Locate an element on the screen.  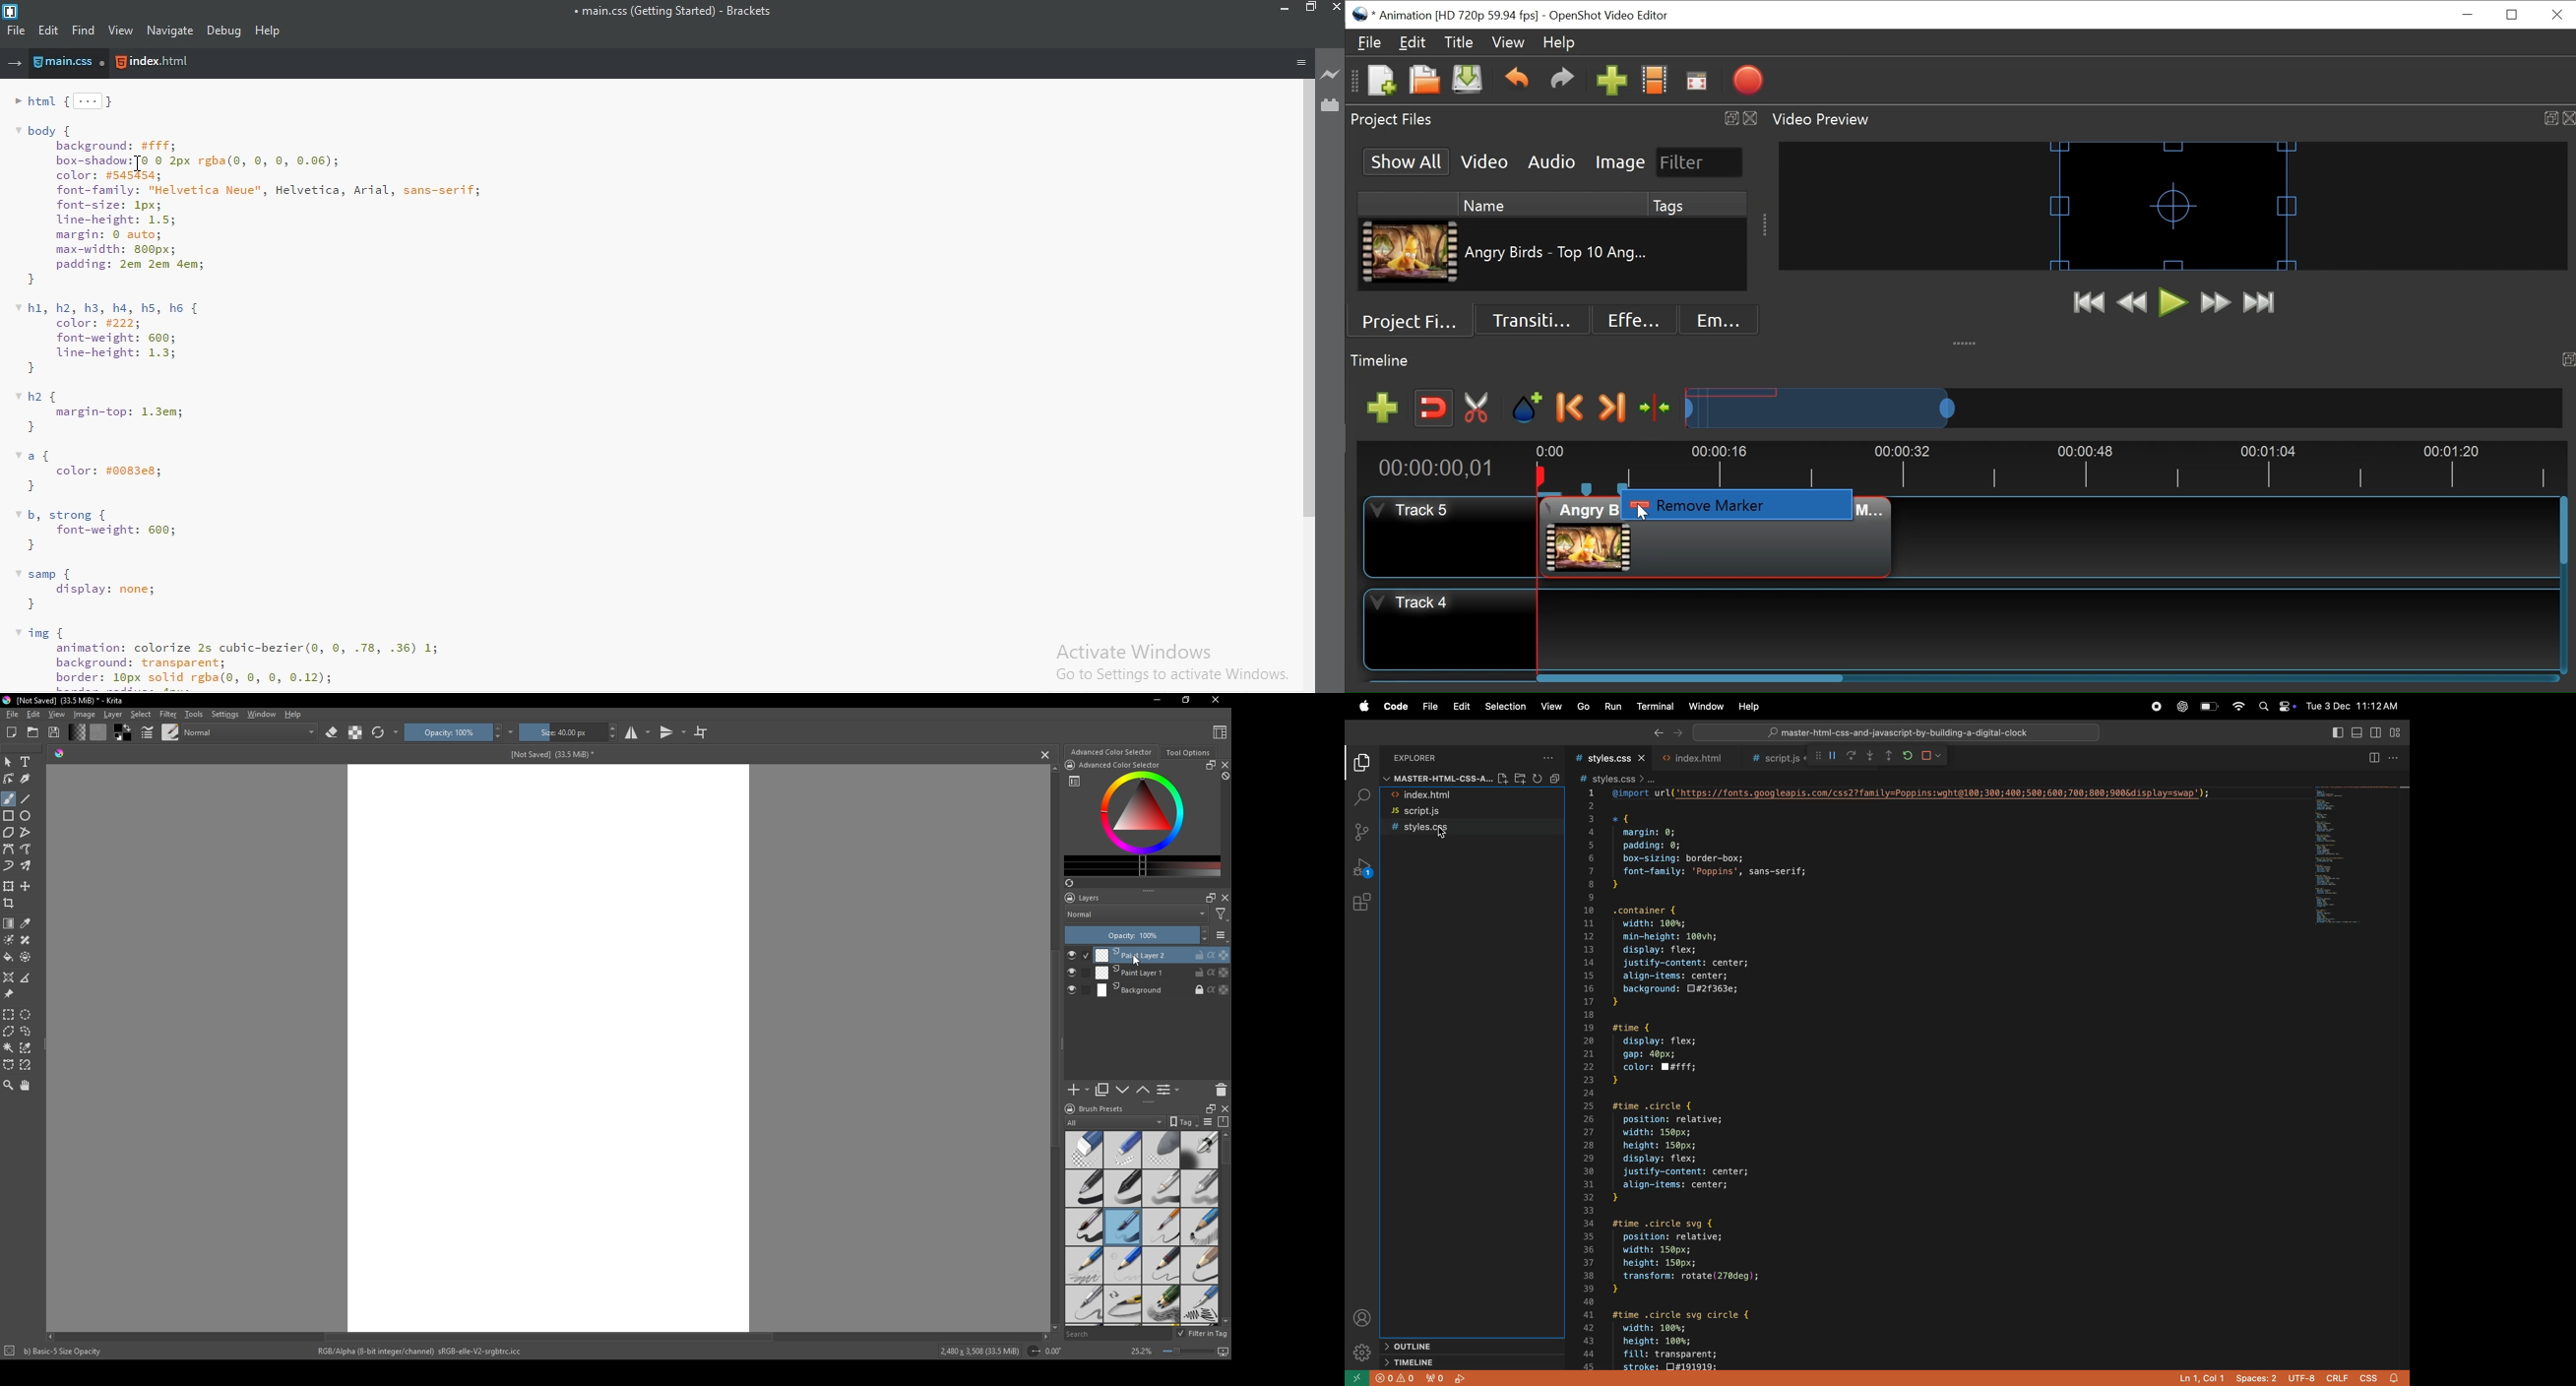
medium brush is located at coordinates (1123, 1227).